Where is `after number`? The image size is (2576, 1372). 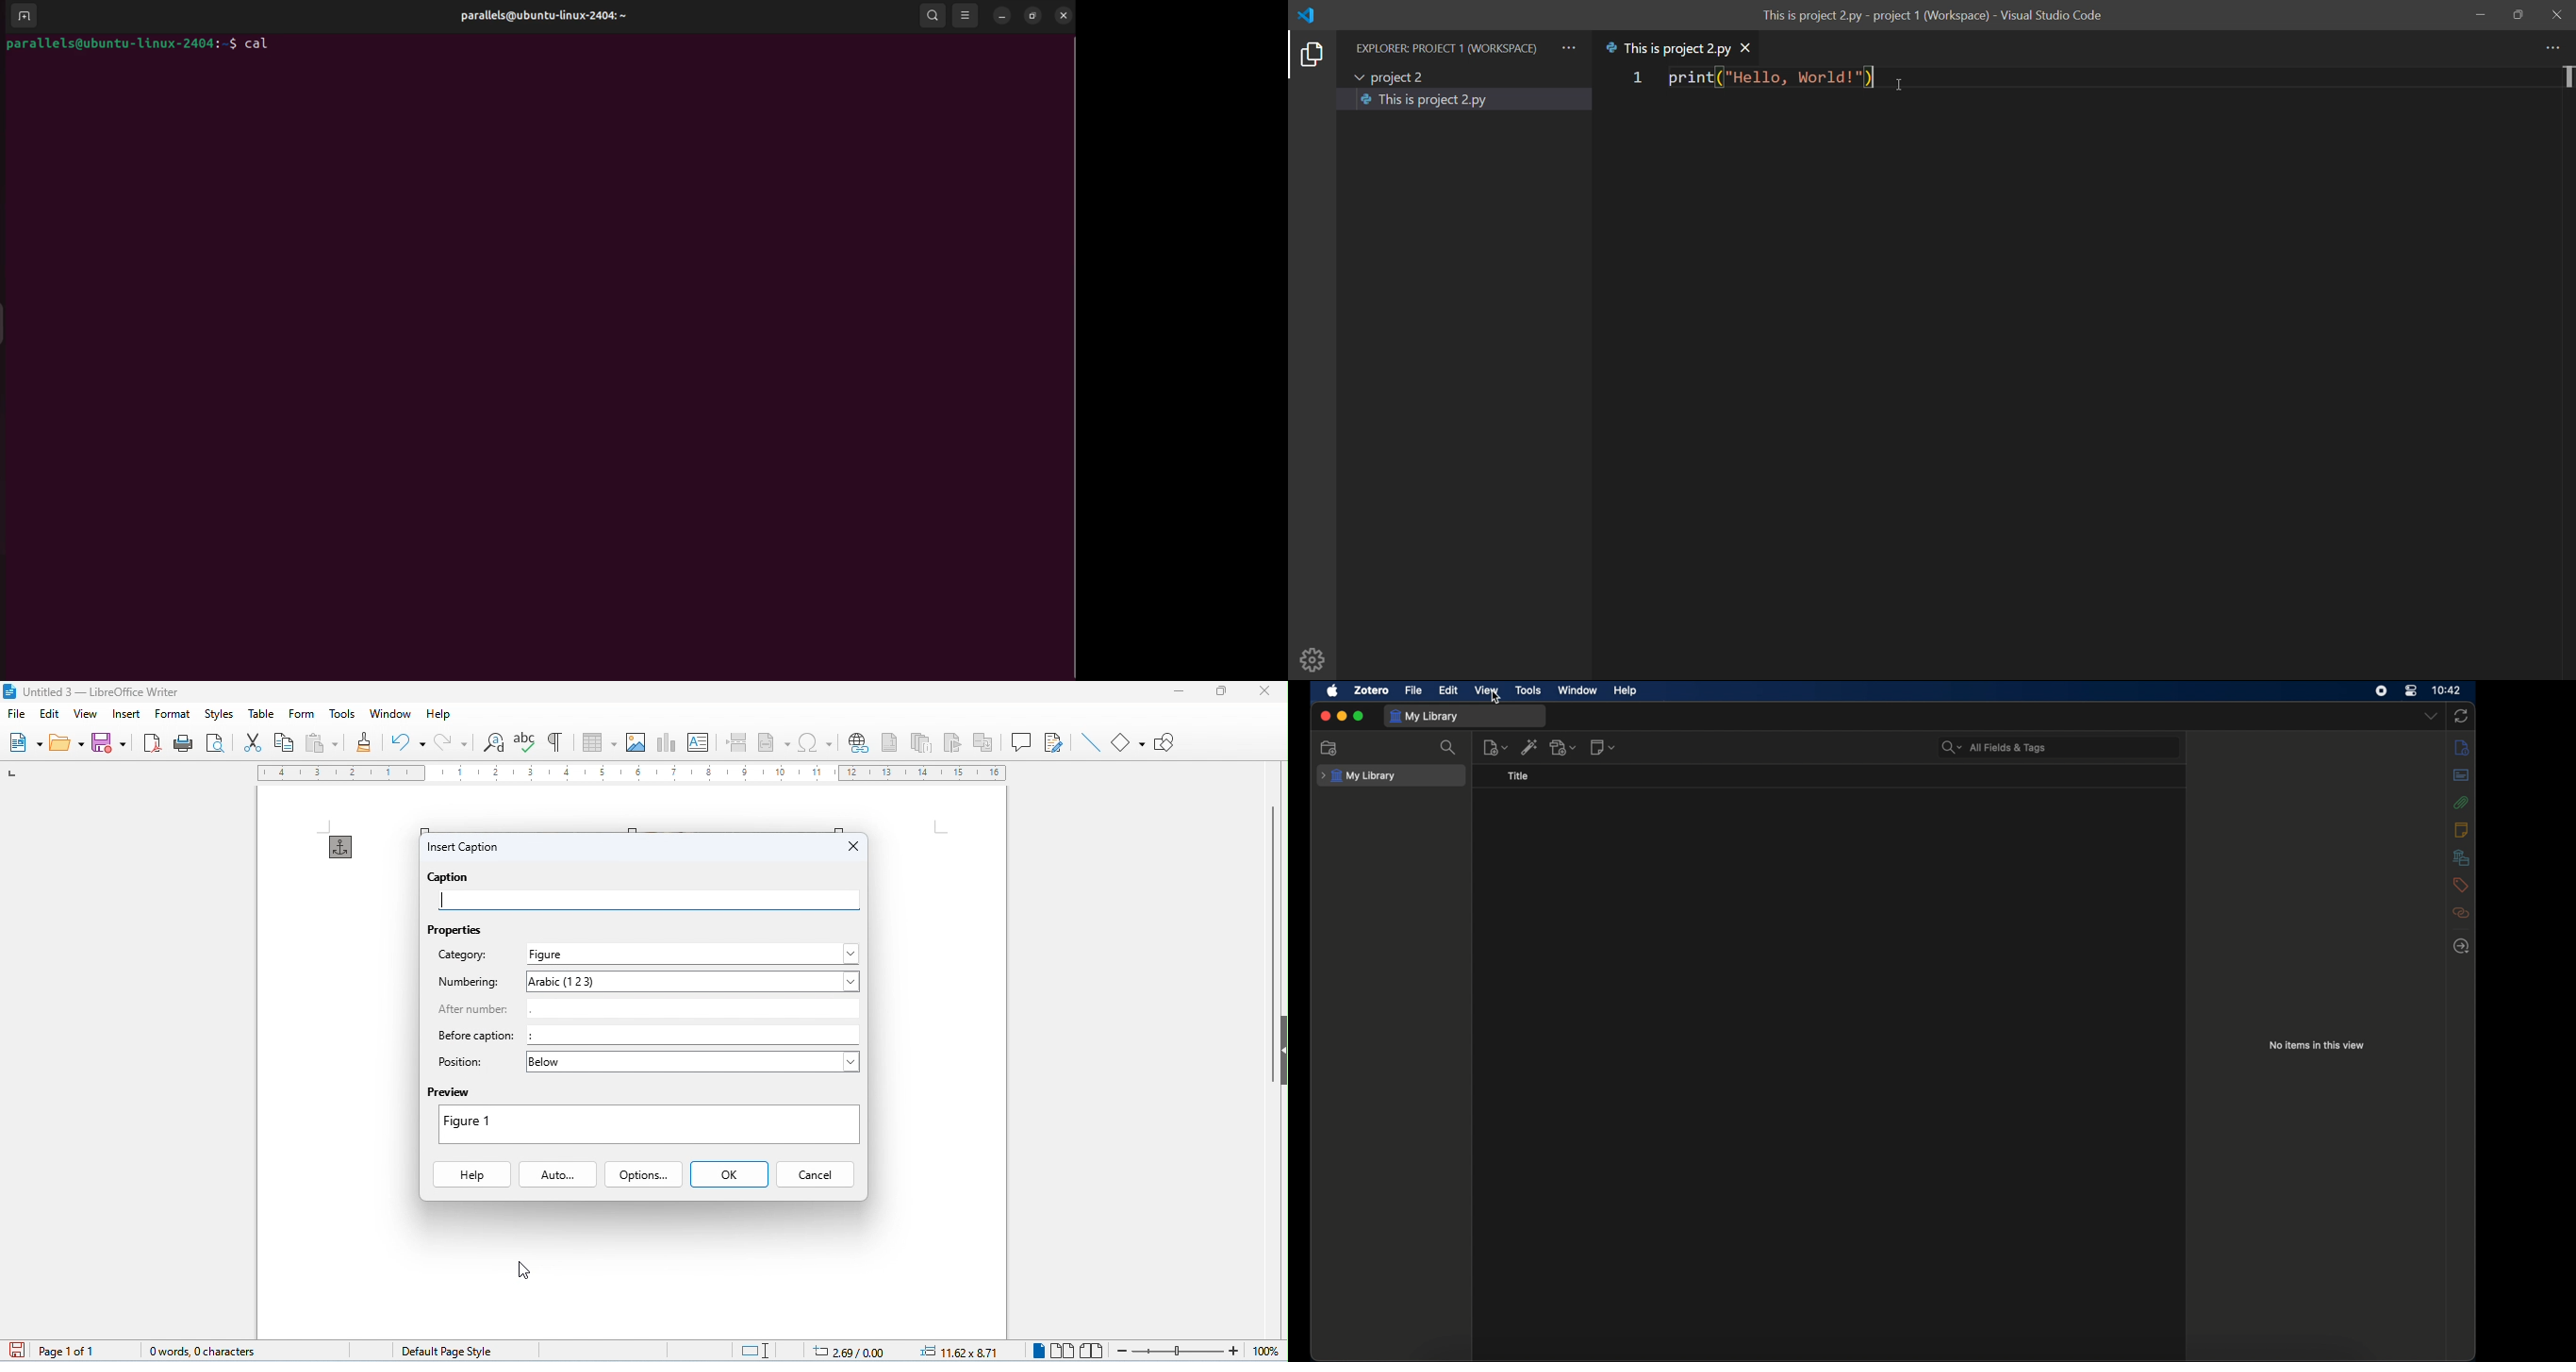
after number is located at coordinates (476, 1012).